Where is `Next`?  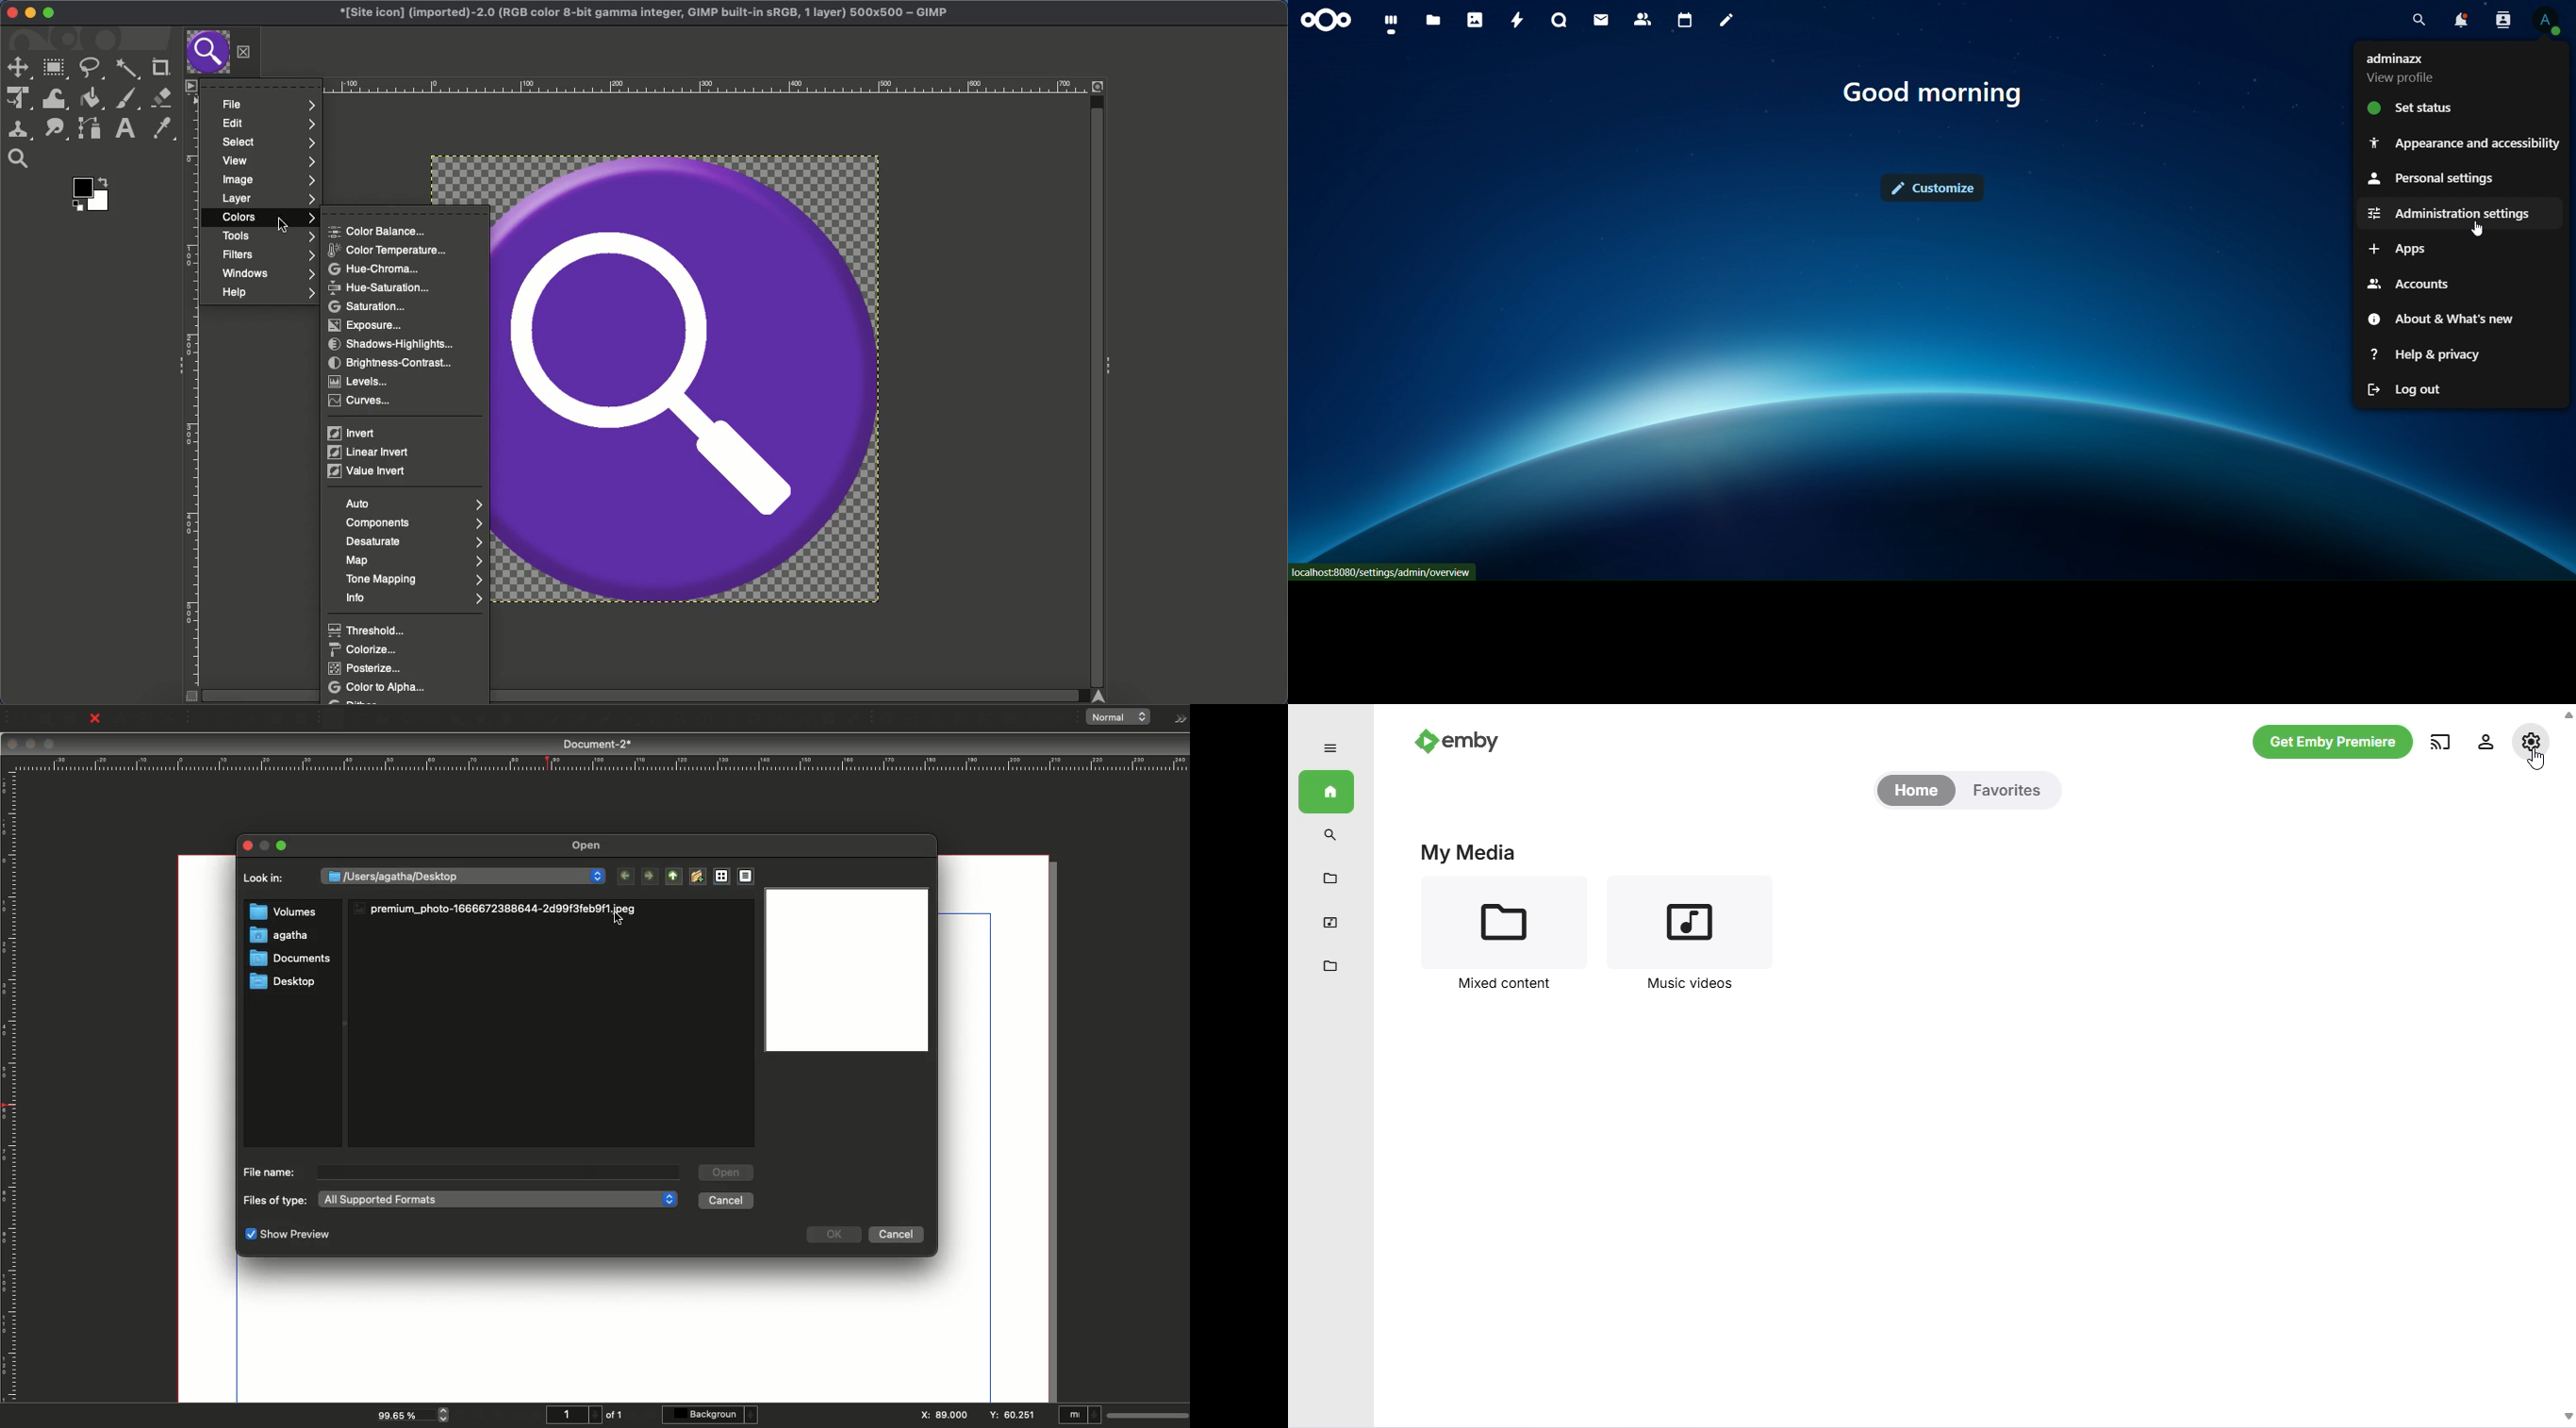
Next is located at coordinates (651, 876).